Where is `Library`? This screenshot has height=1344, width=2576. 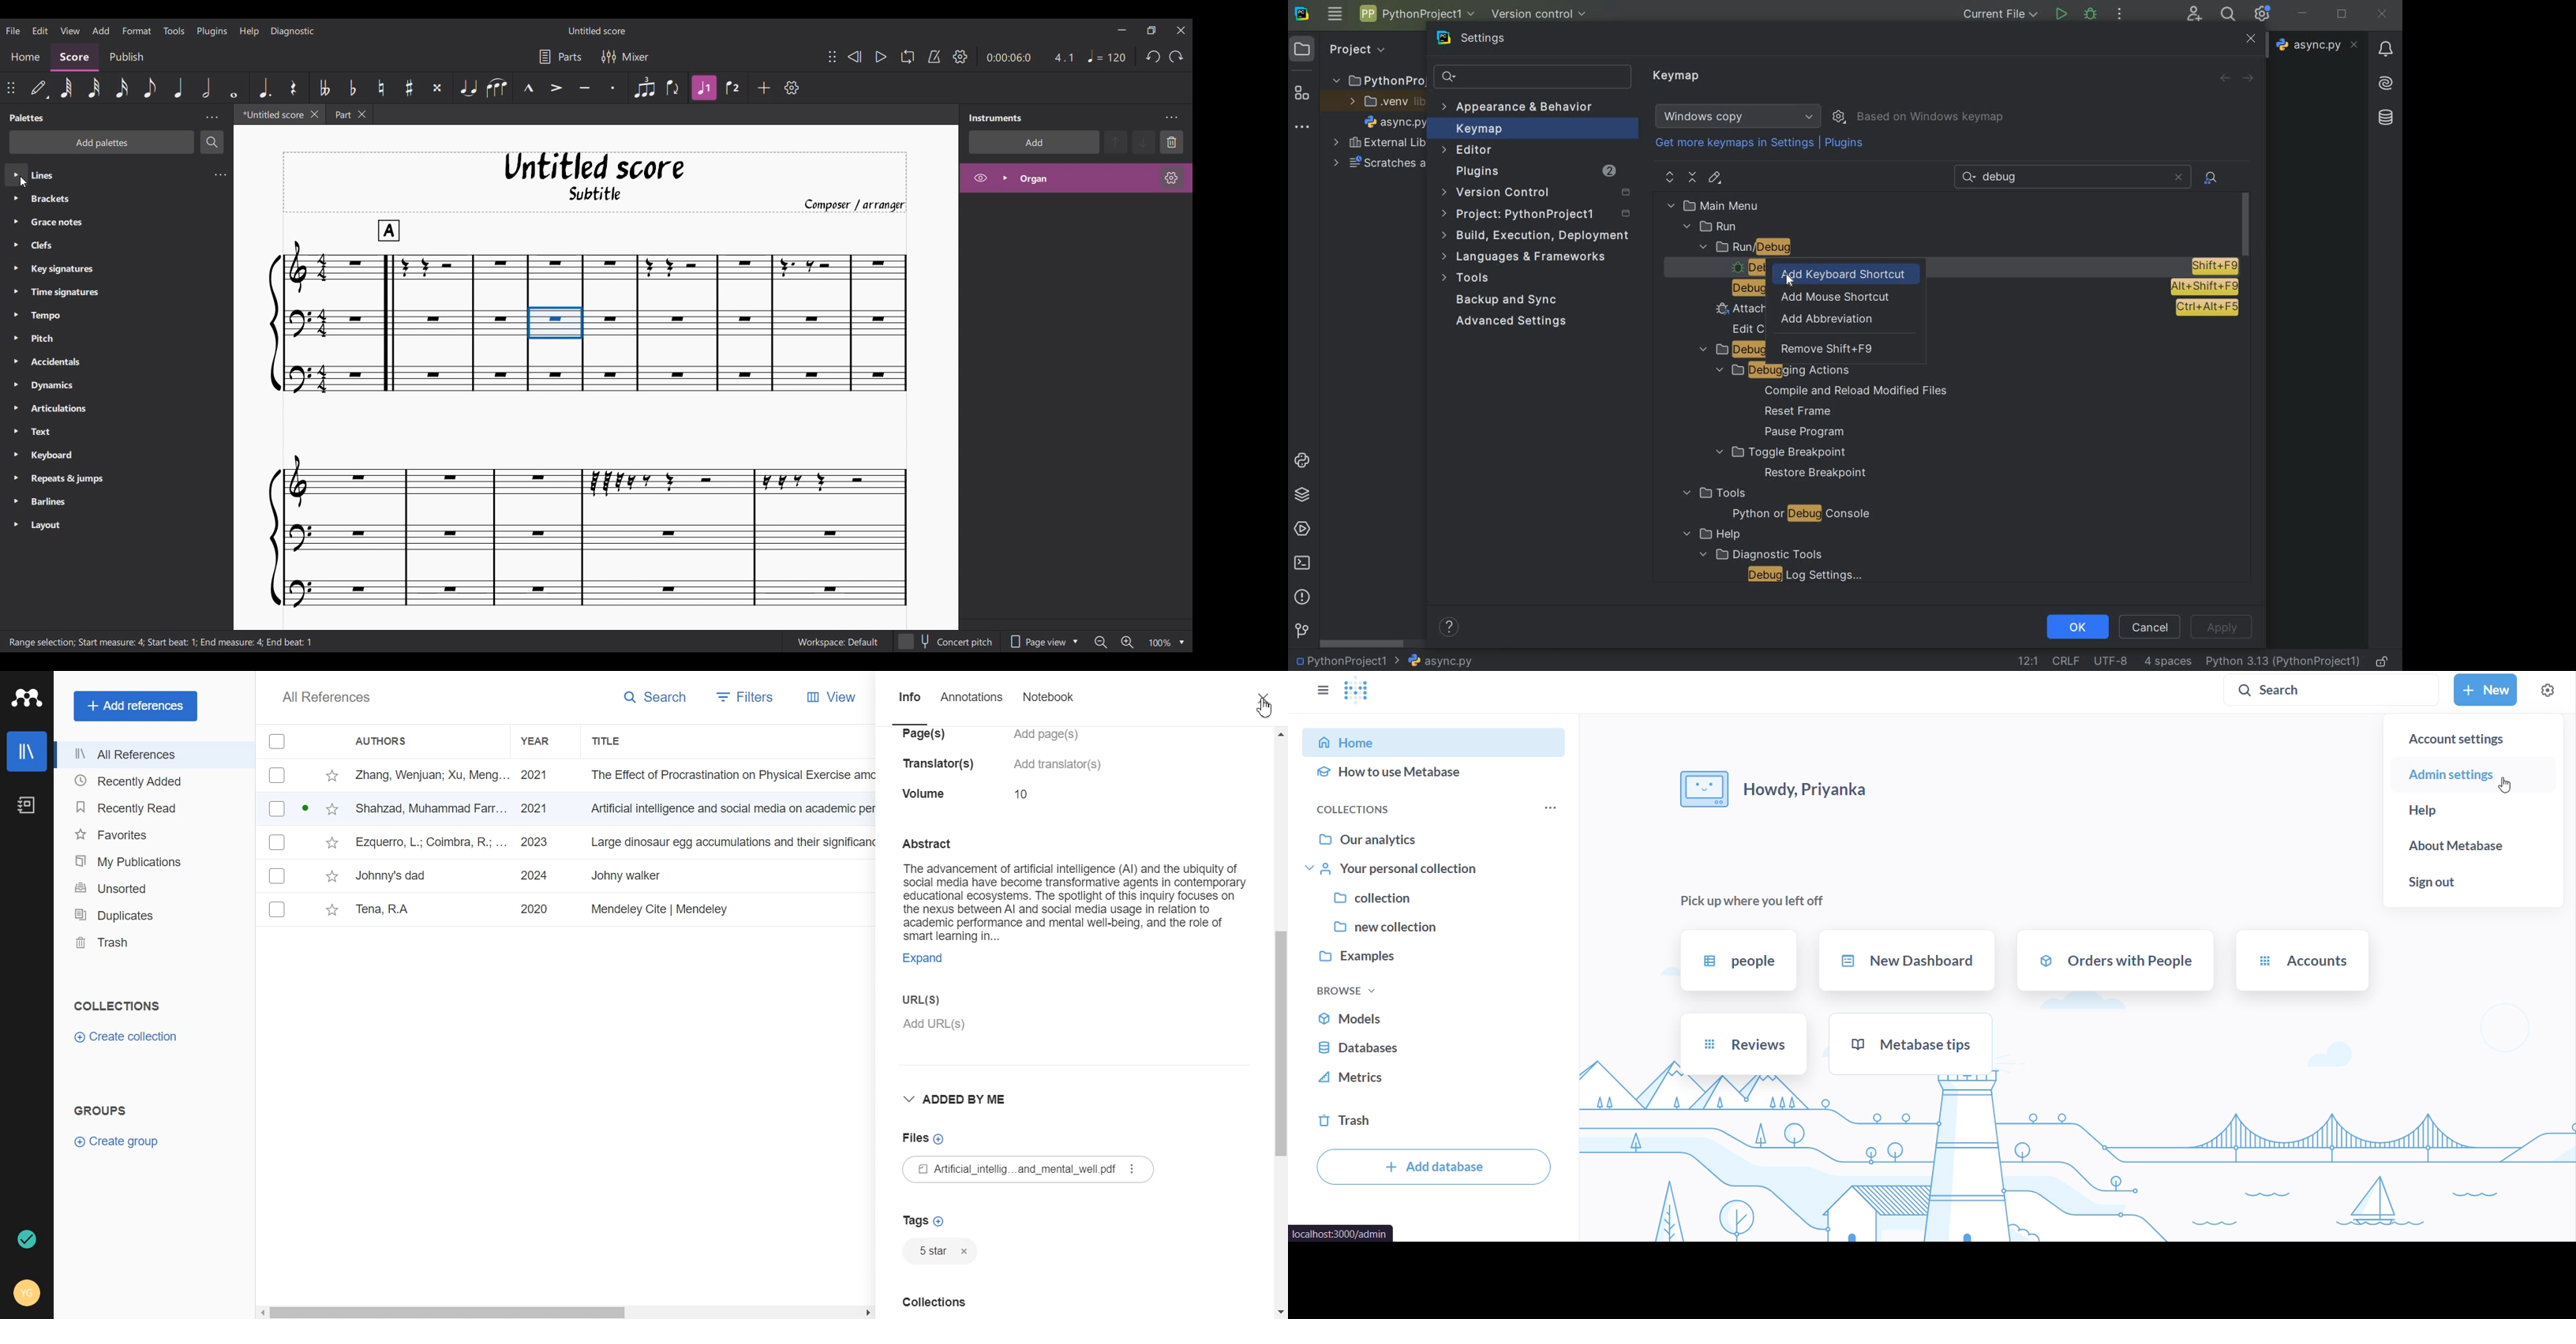 Library is located at coordinates (28, 751).